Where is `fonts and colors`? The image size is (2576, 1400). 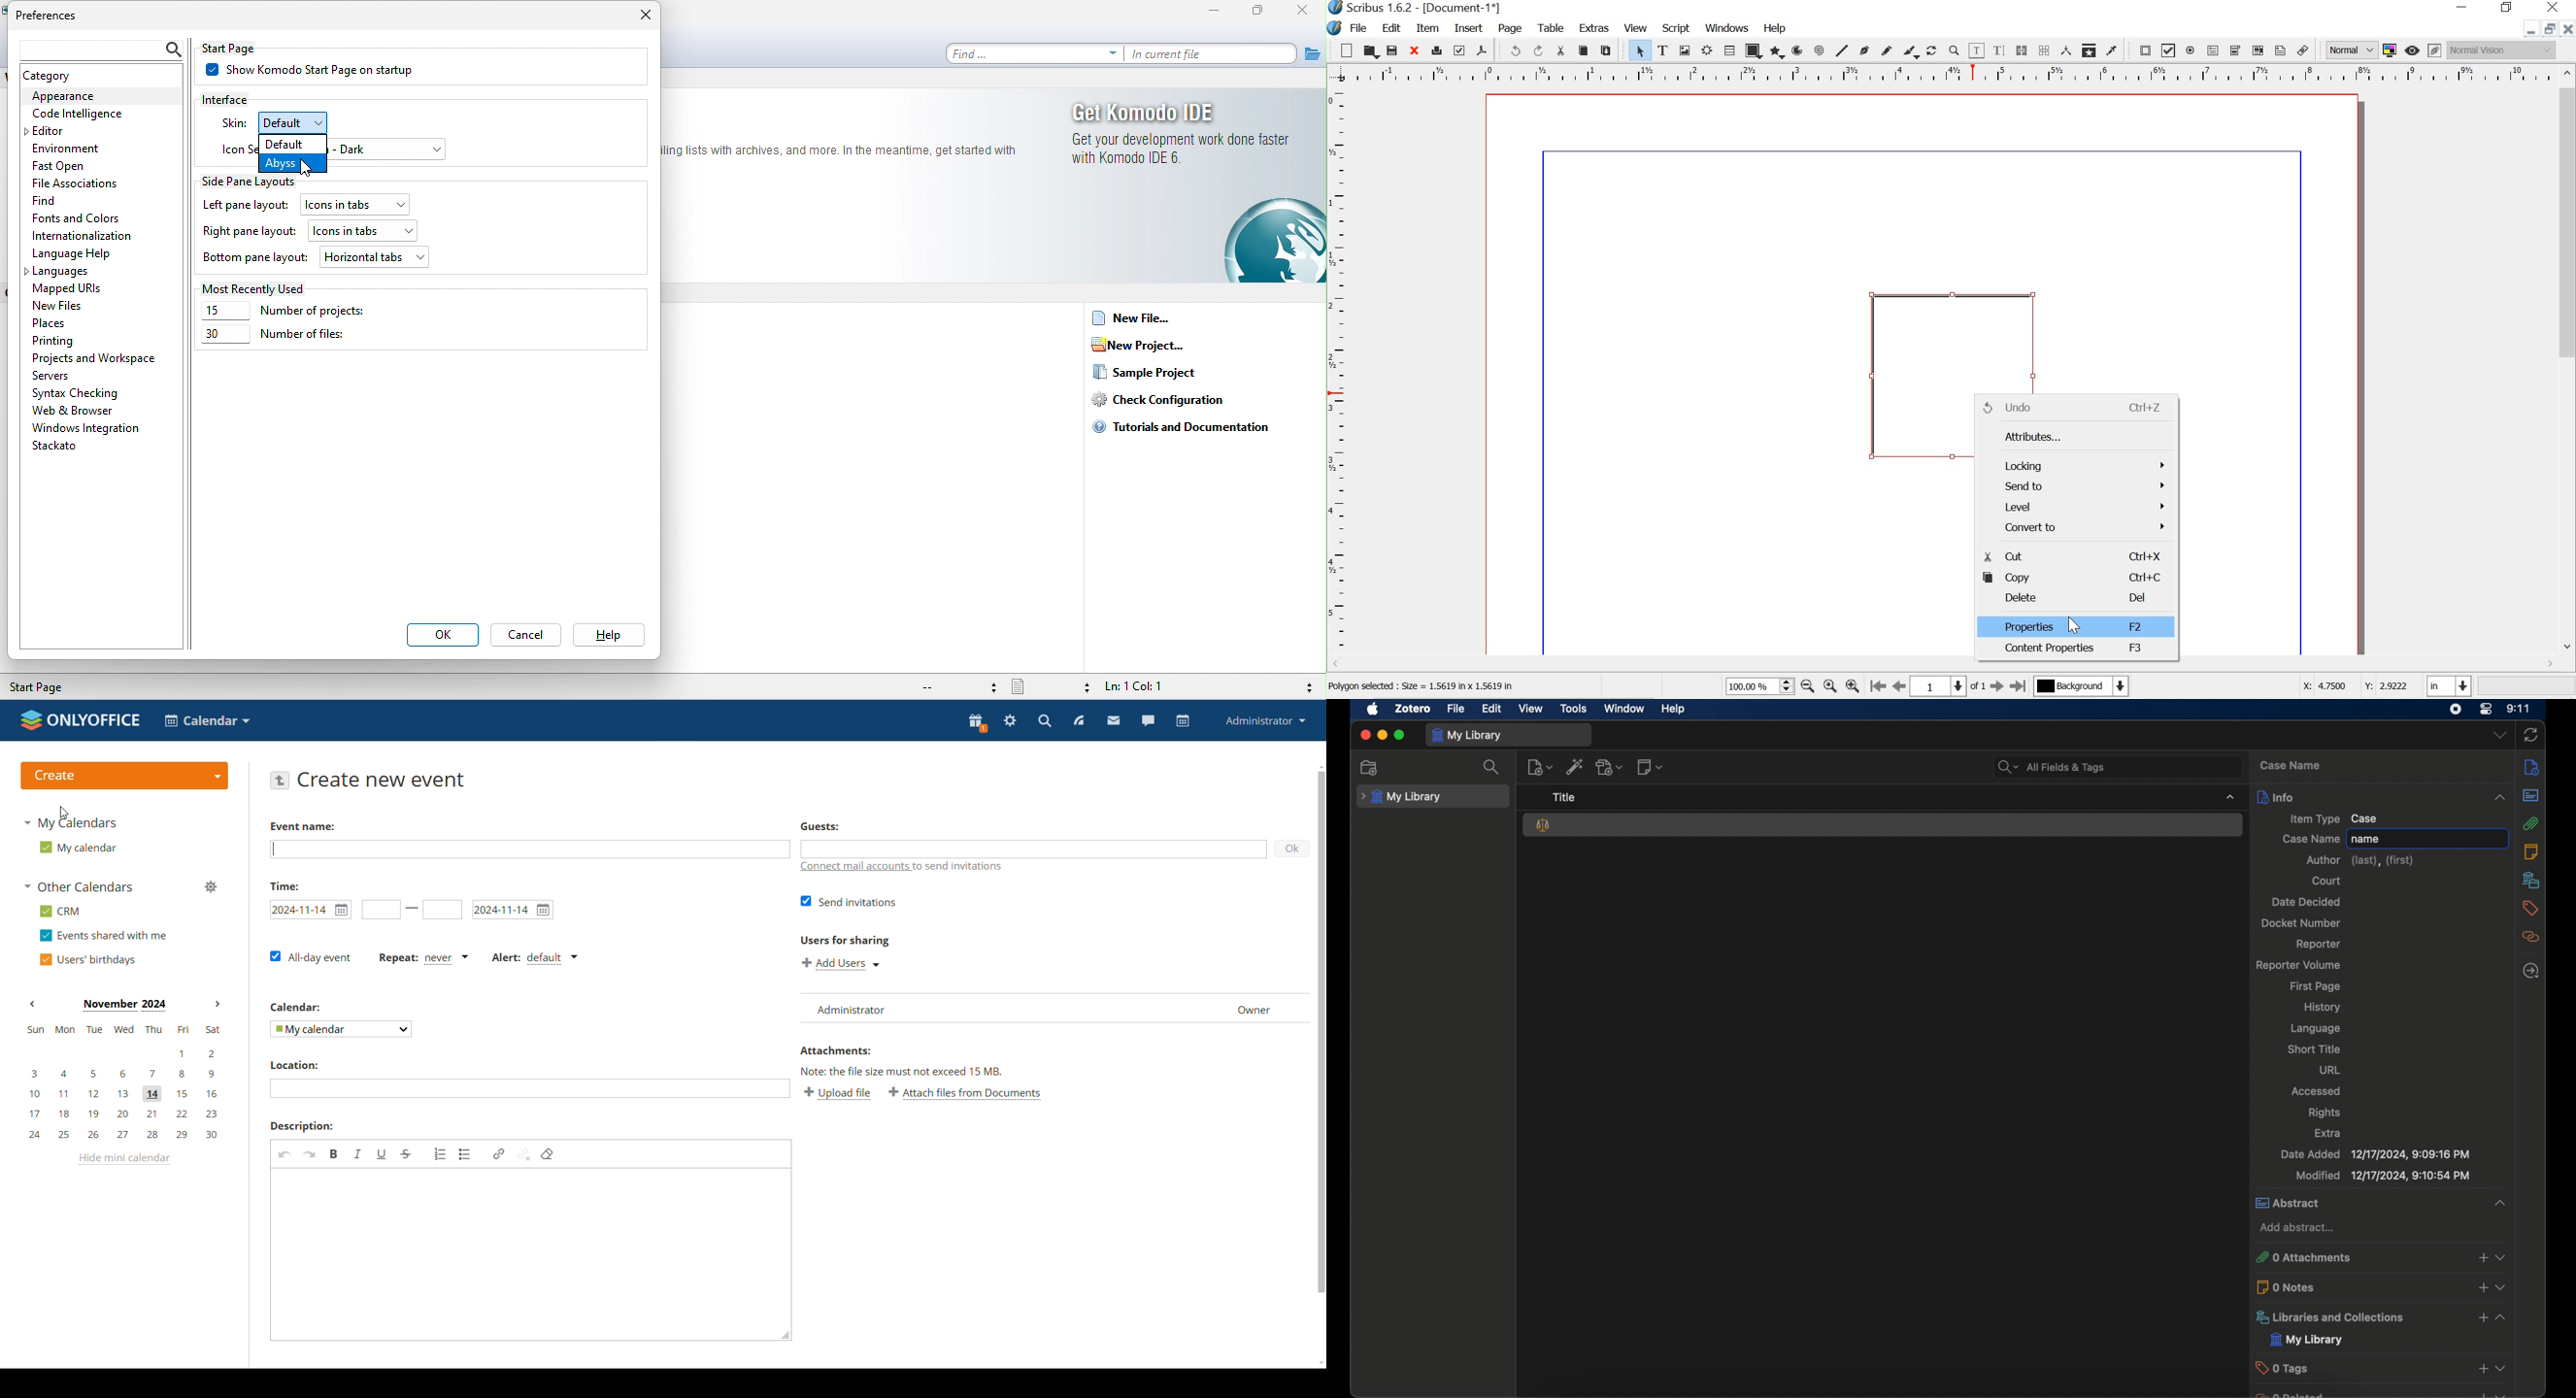
fonts and colors is located at coordinates (80, 219).